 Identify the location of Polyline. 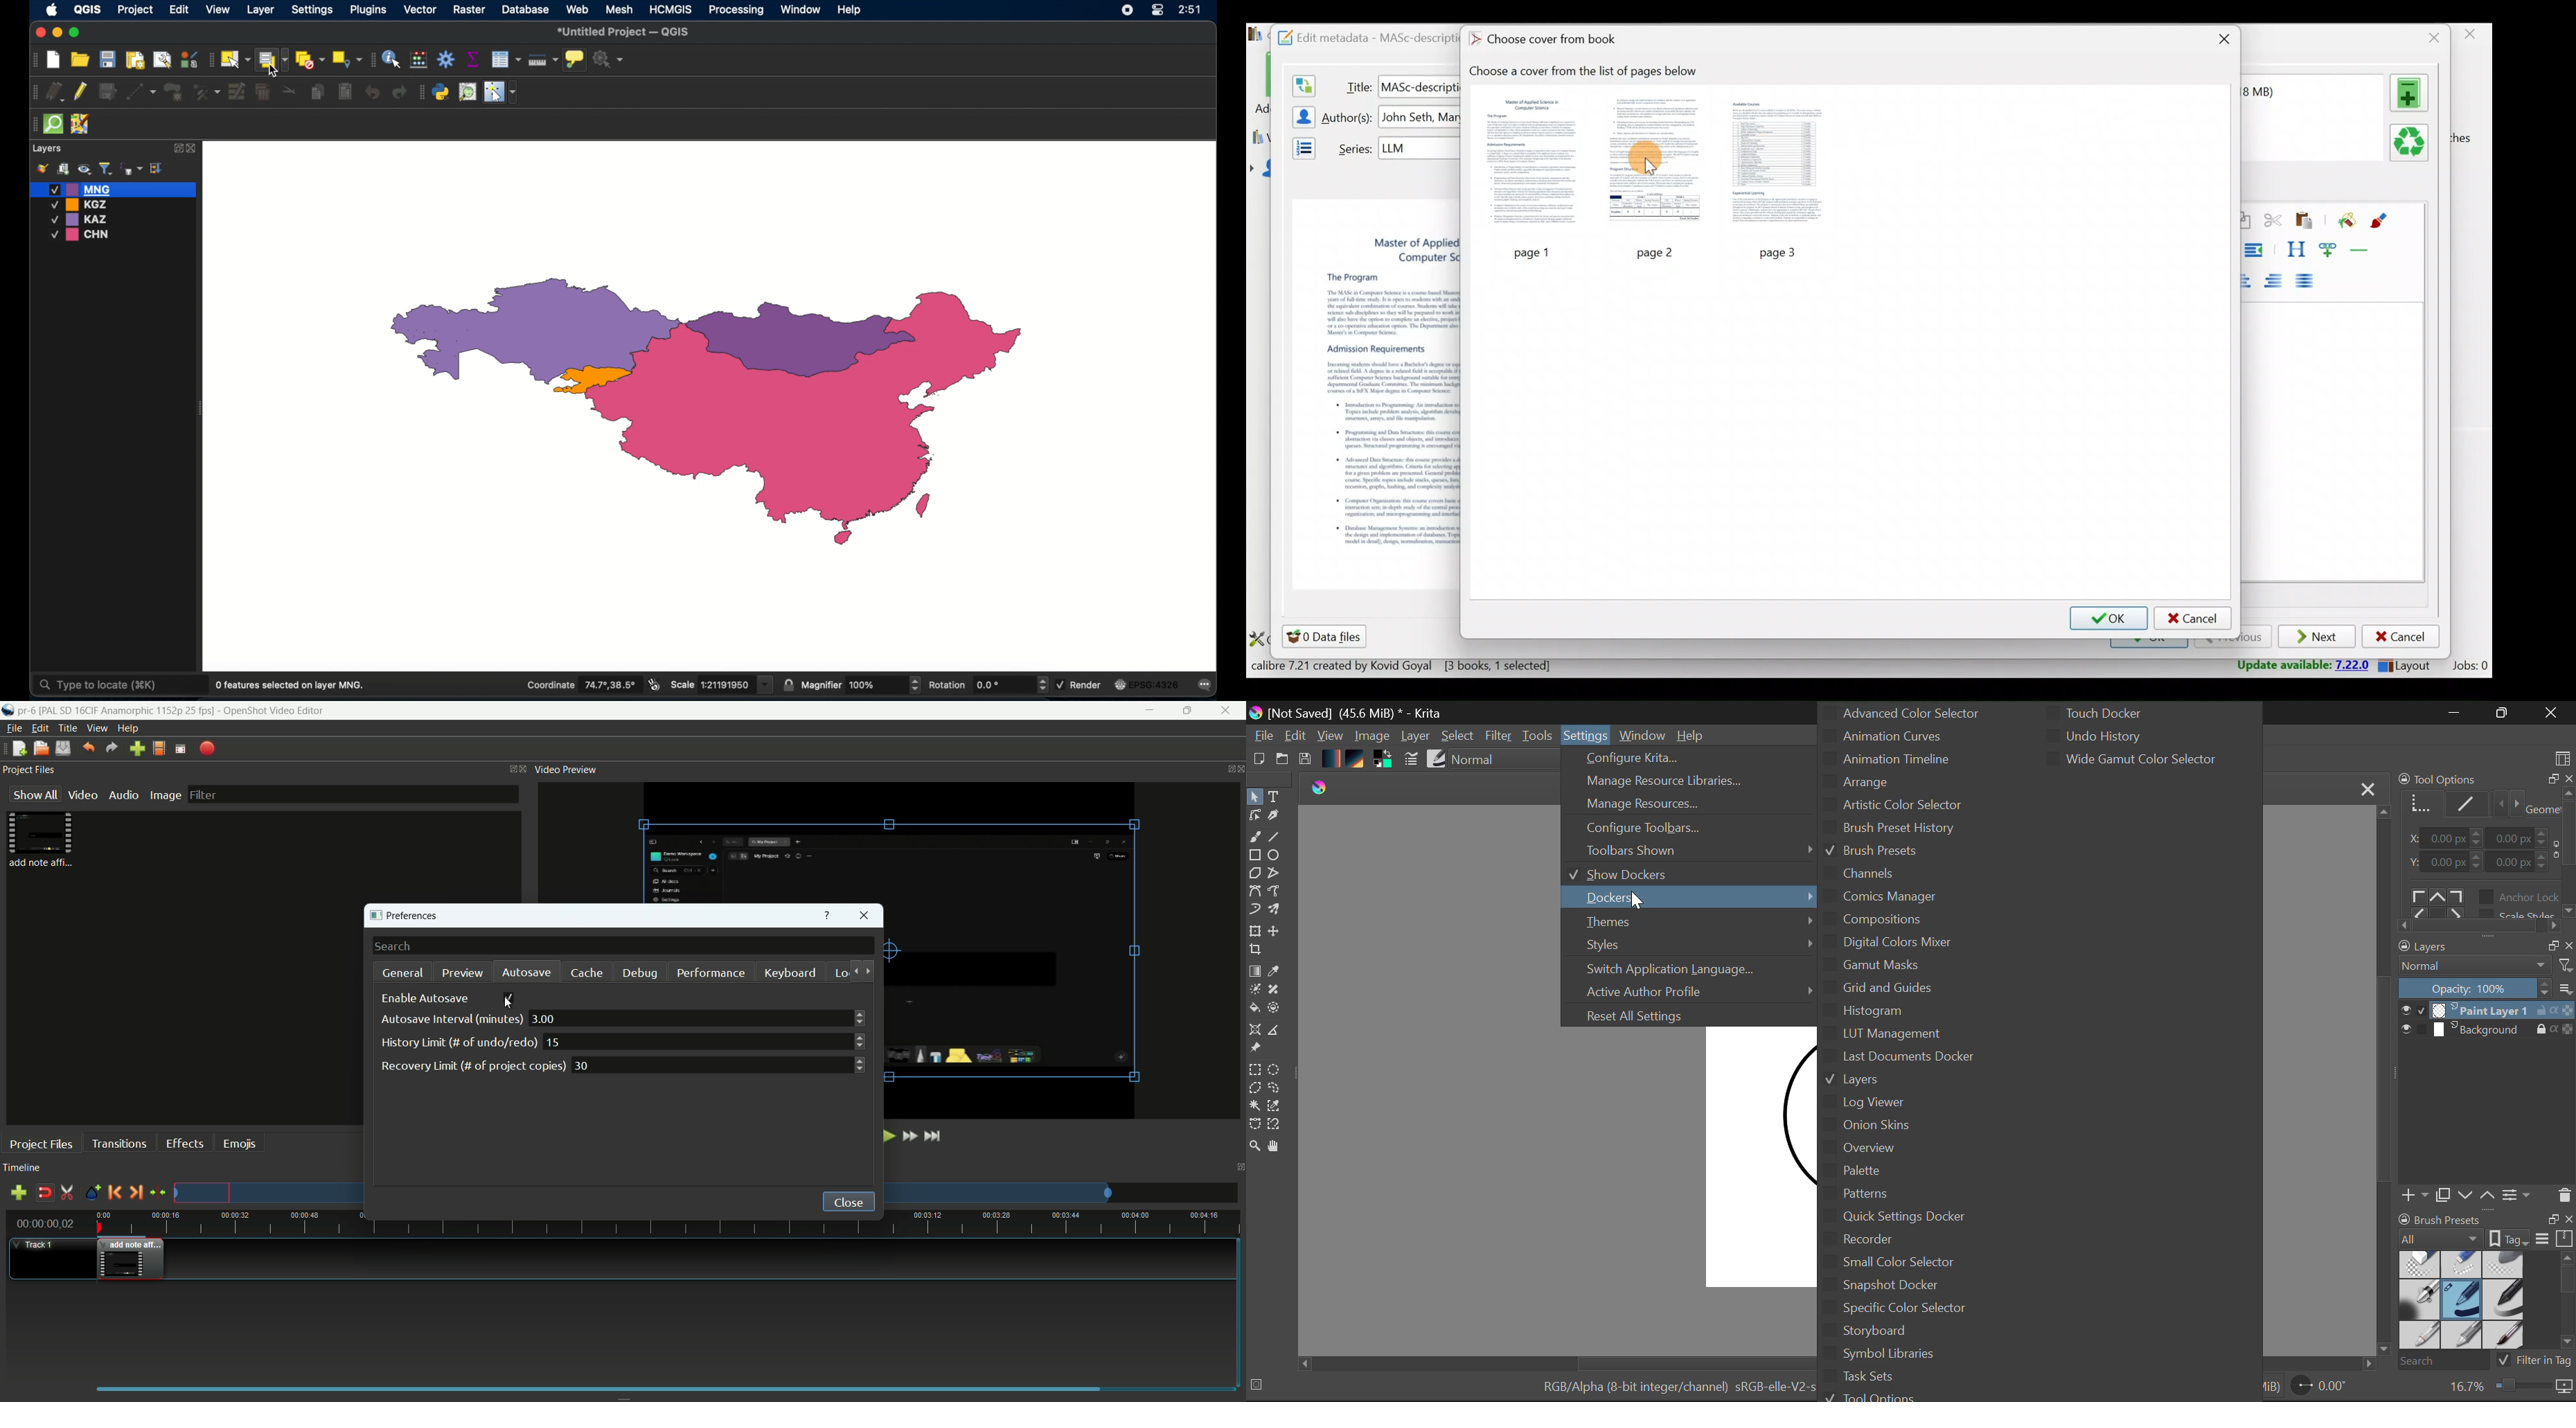
(1274, 871).